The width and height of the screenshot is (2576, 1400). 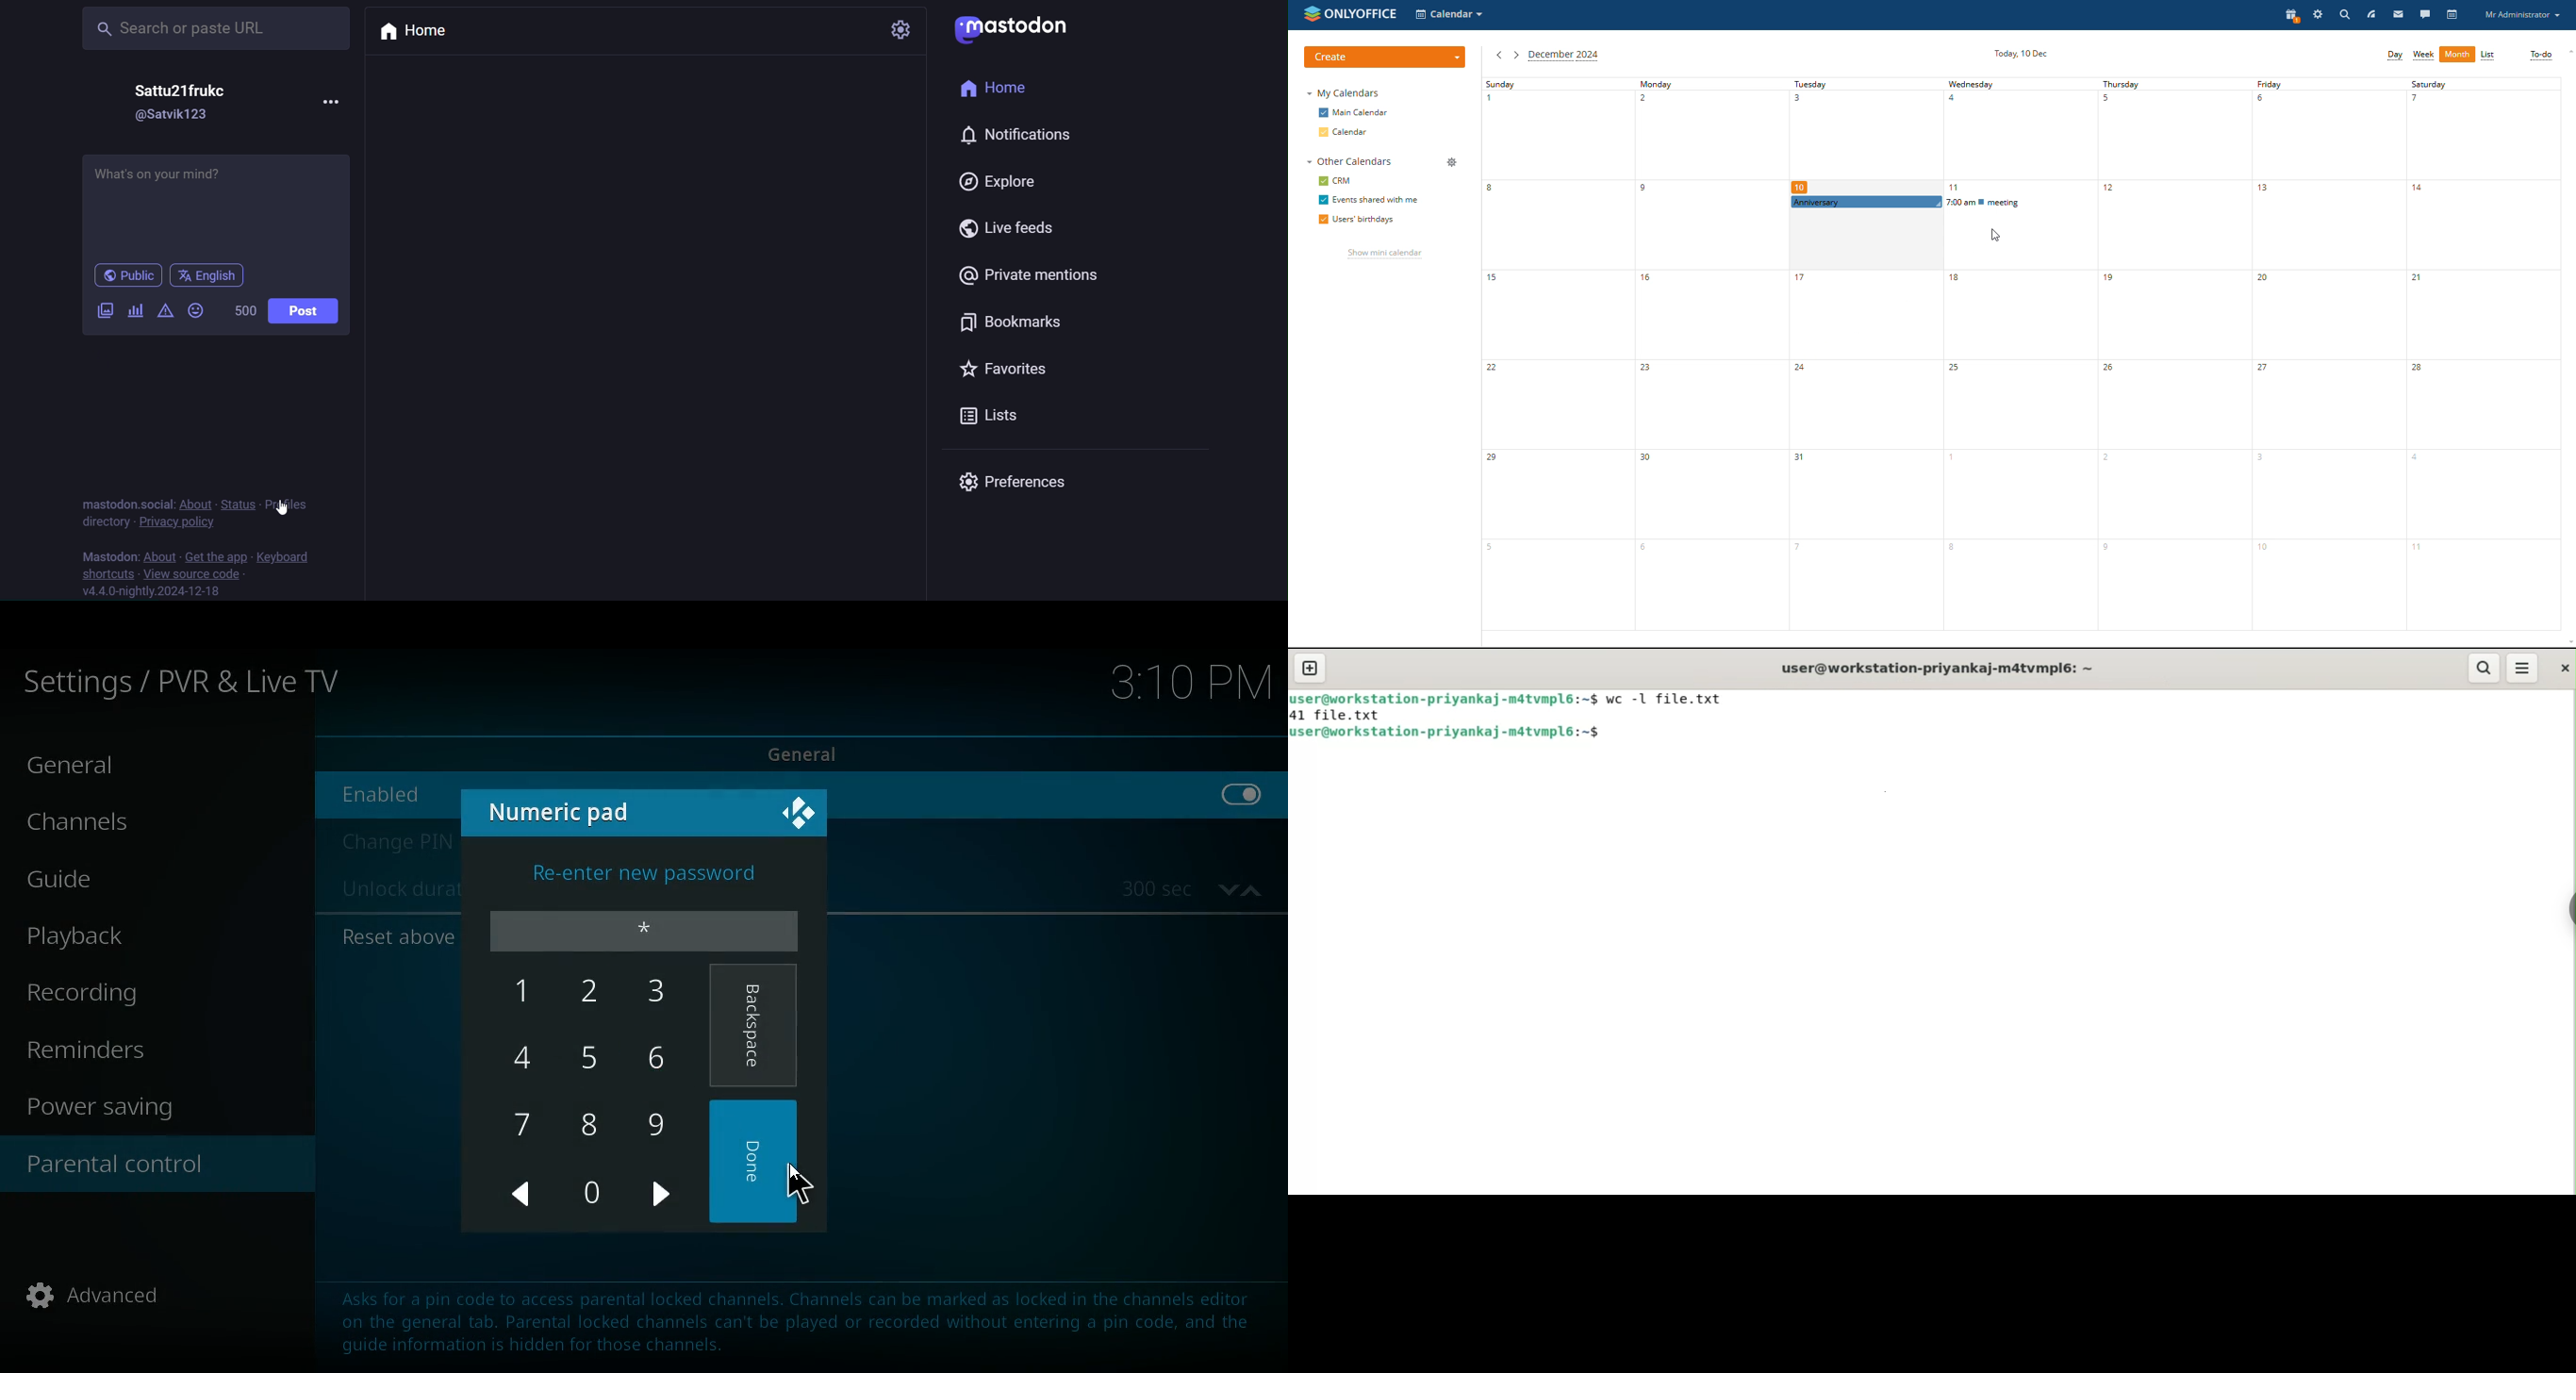 I want to click on time, so click(x=1191, y=686).